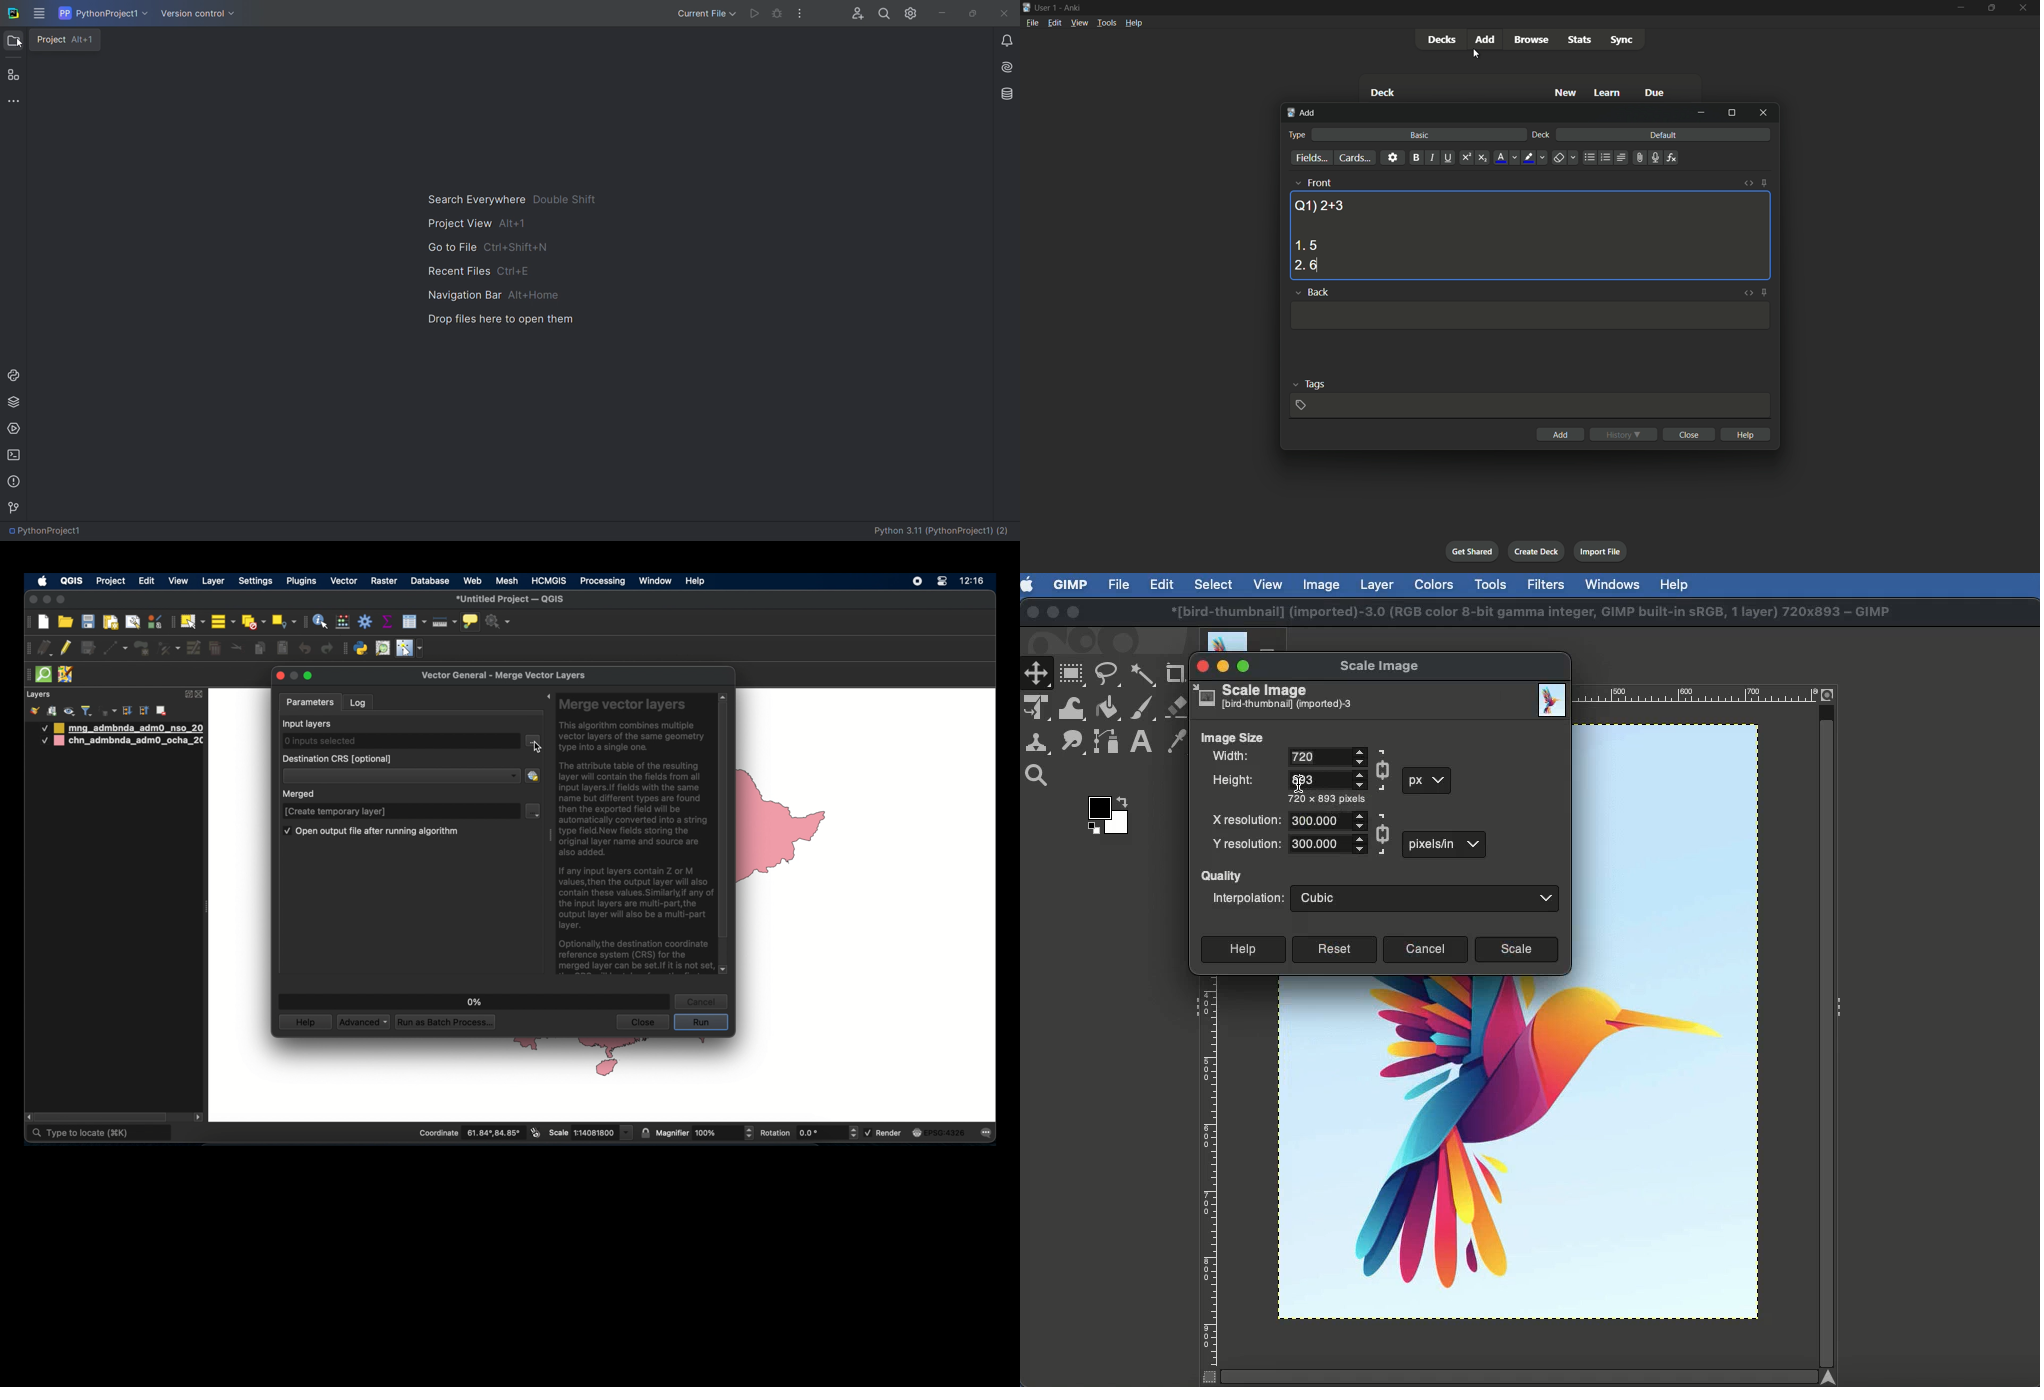  I want to click on untitled project - QGIS, so click(512, 600).